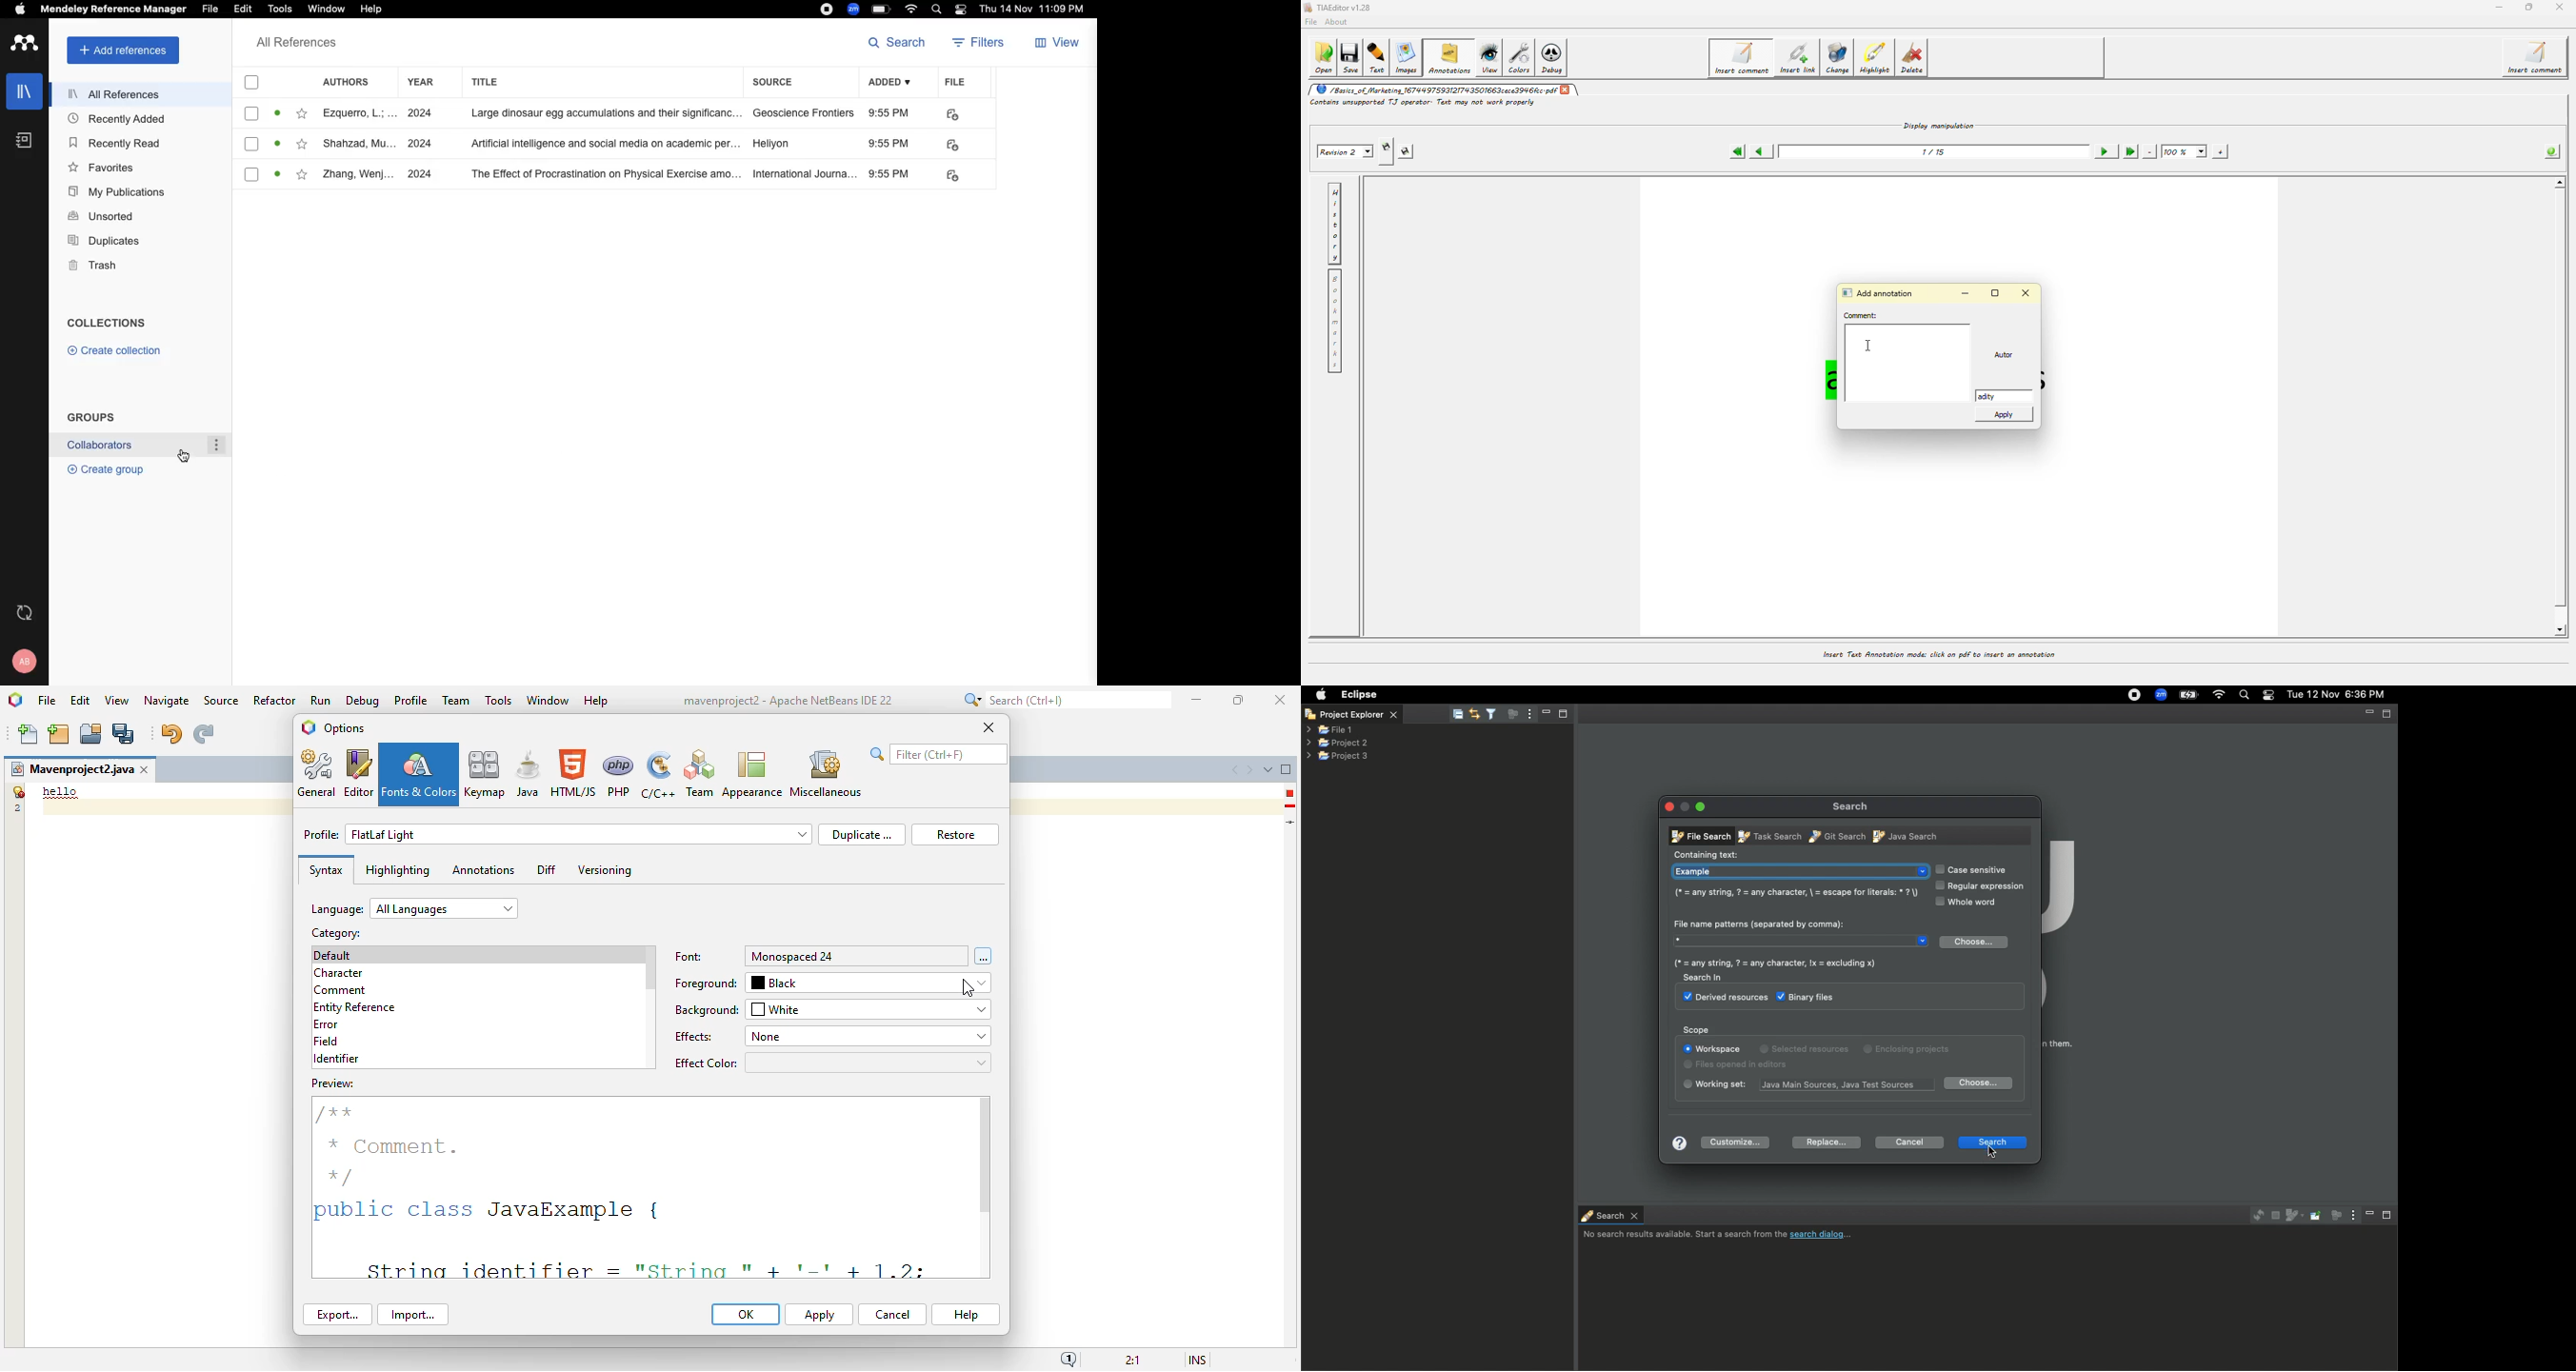 This screenshot has height=1372, width=2576. I want to click on Binary files, so click(1807, 996).